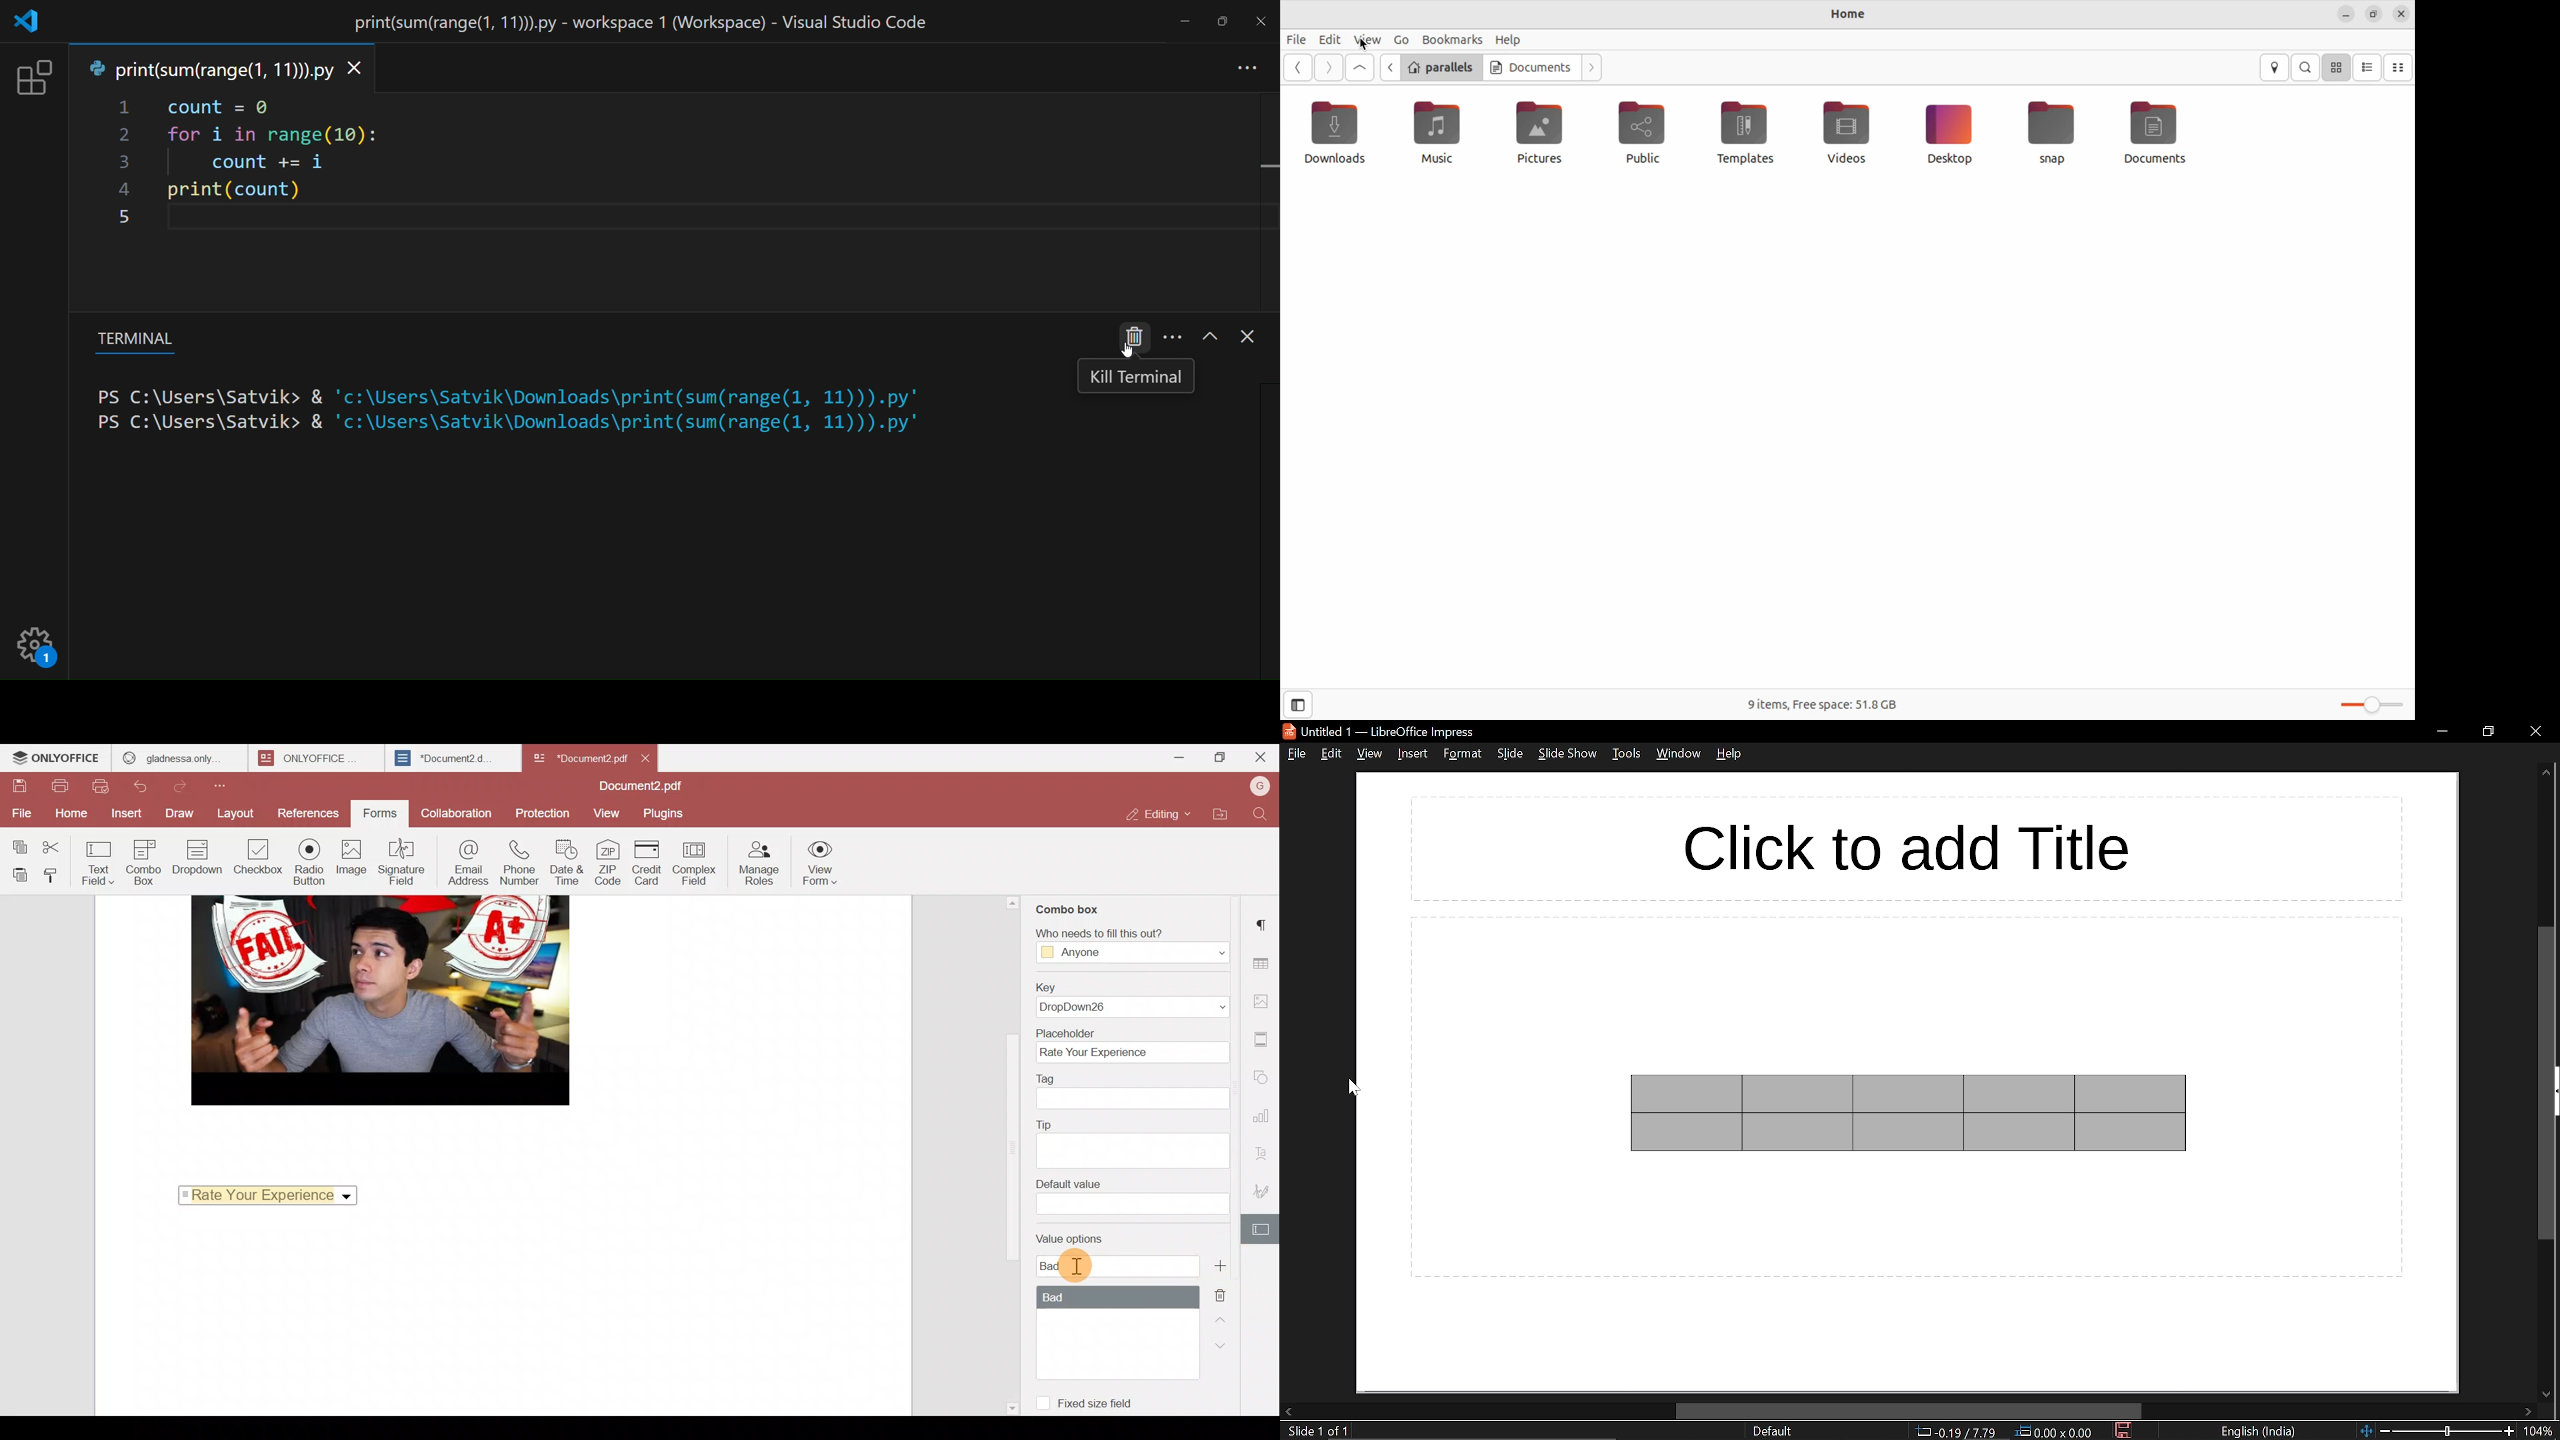  I want to click on Email address, so click(467, 862).